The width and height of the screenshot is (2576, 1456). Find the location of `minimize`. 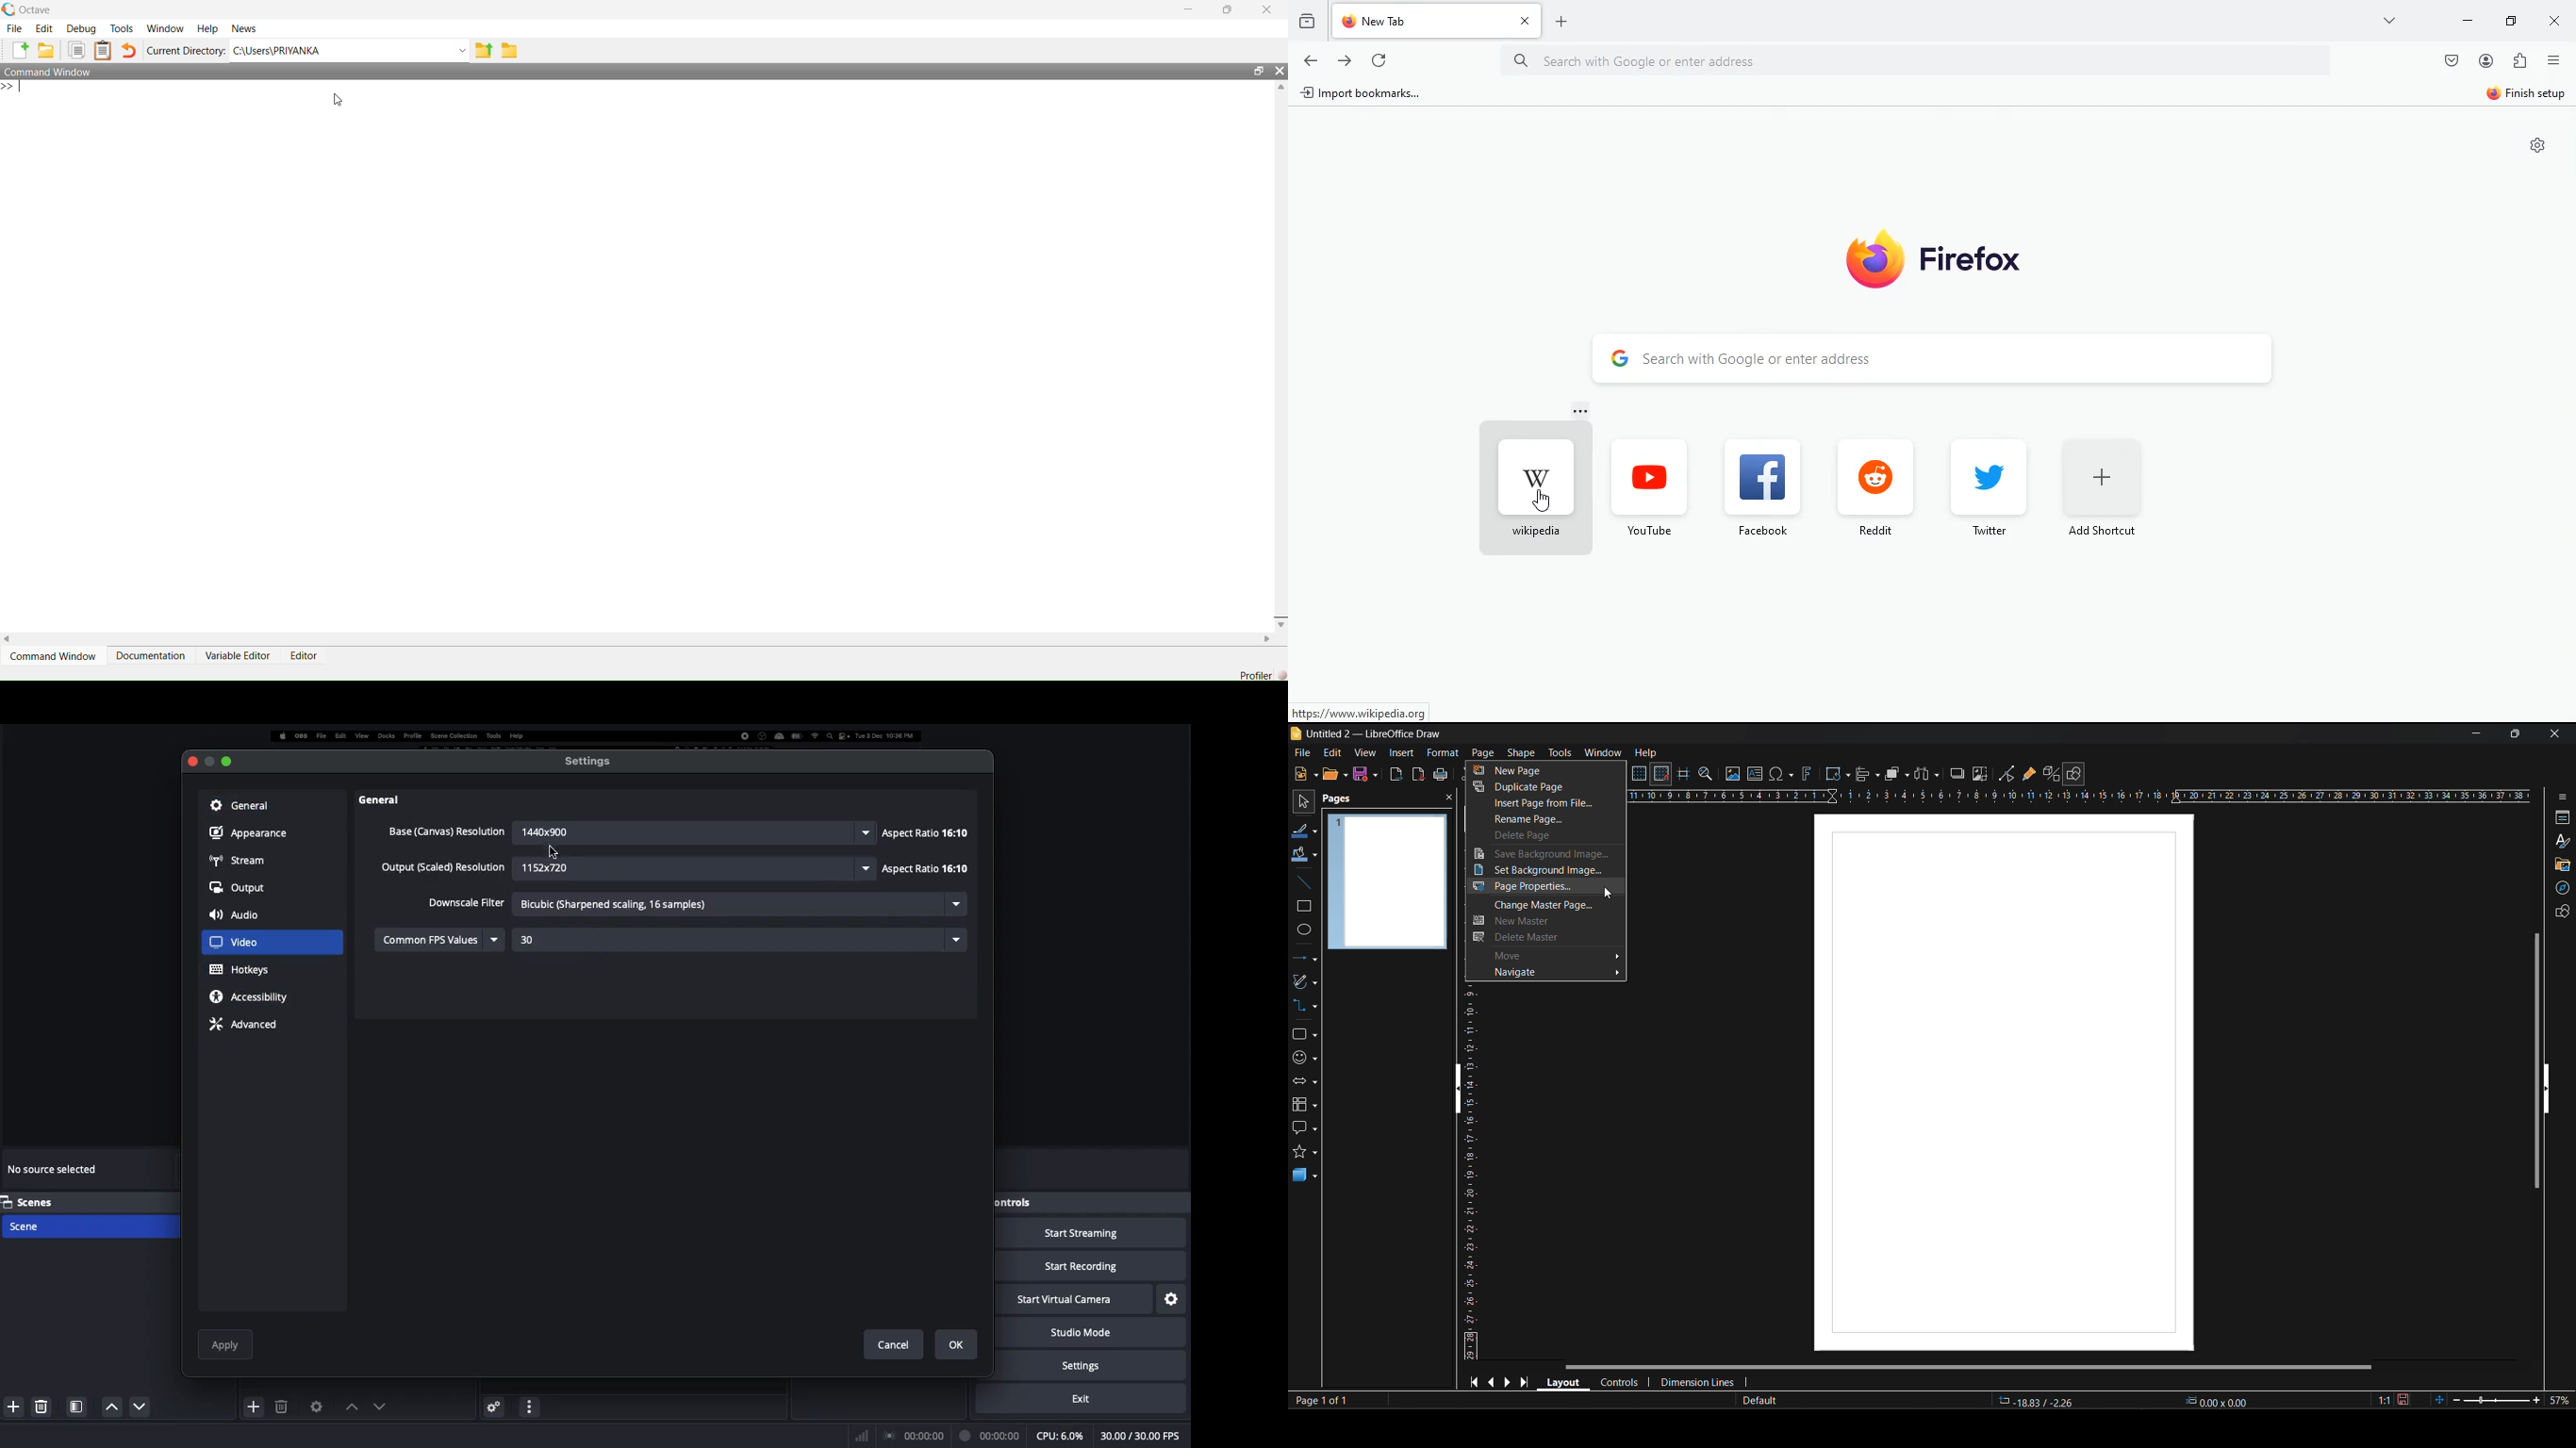

minimize is located at coordinates (2464, 21).